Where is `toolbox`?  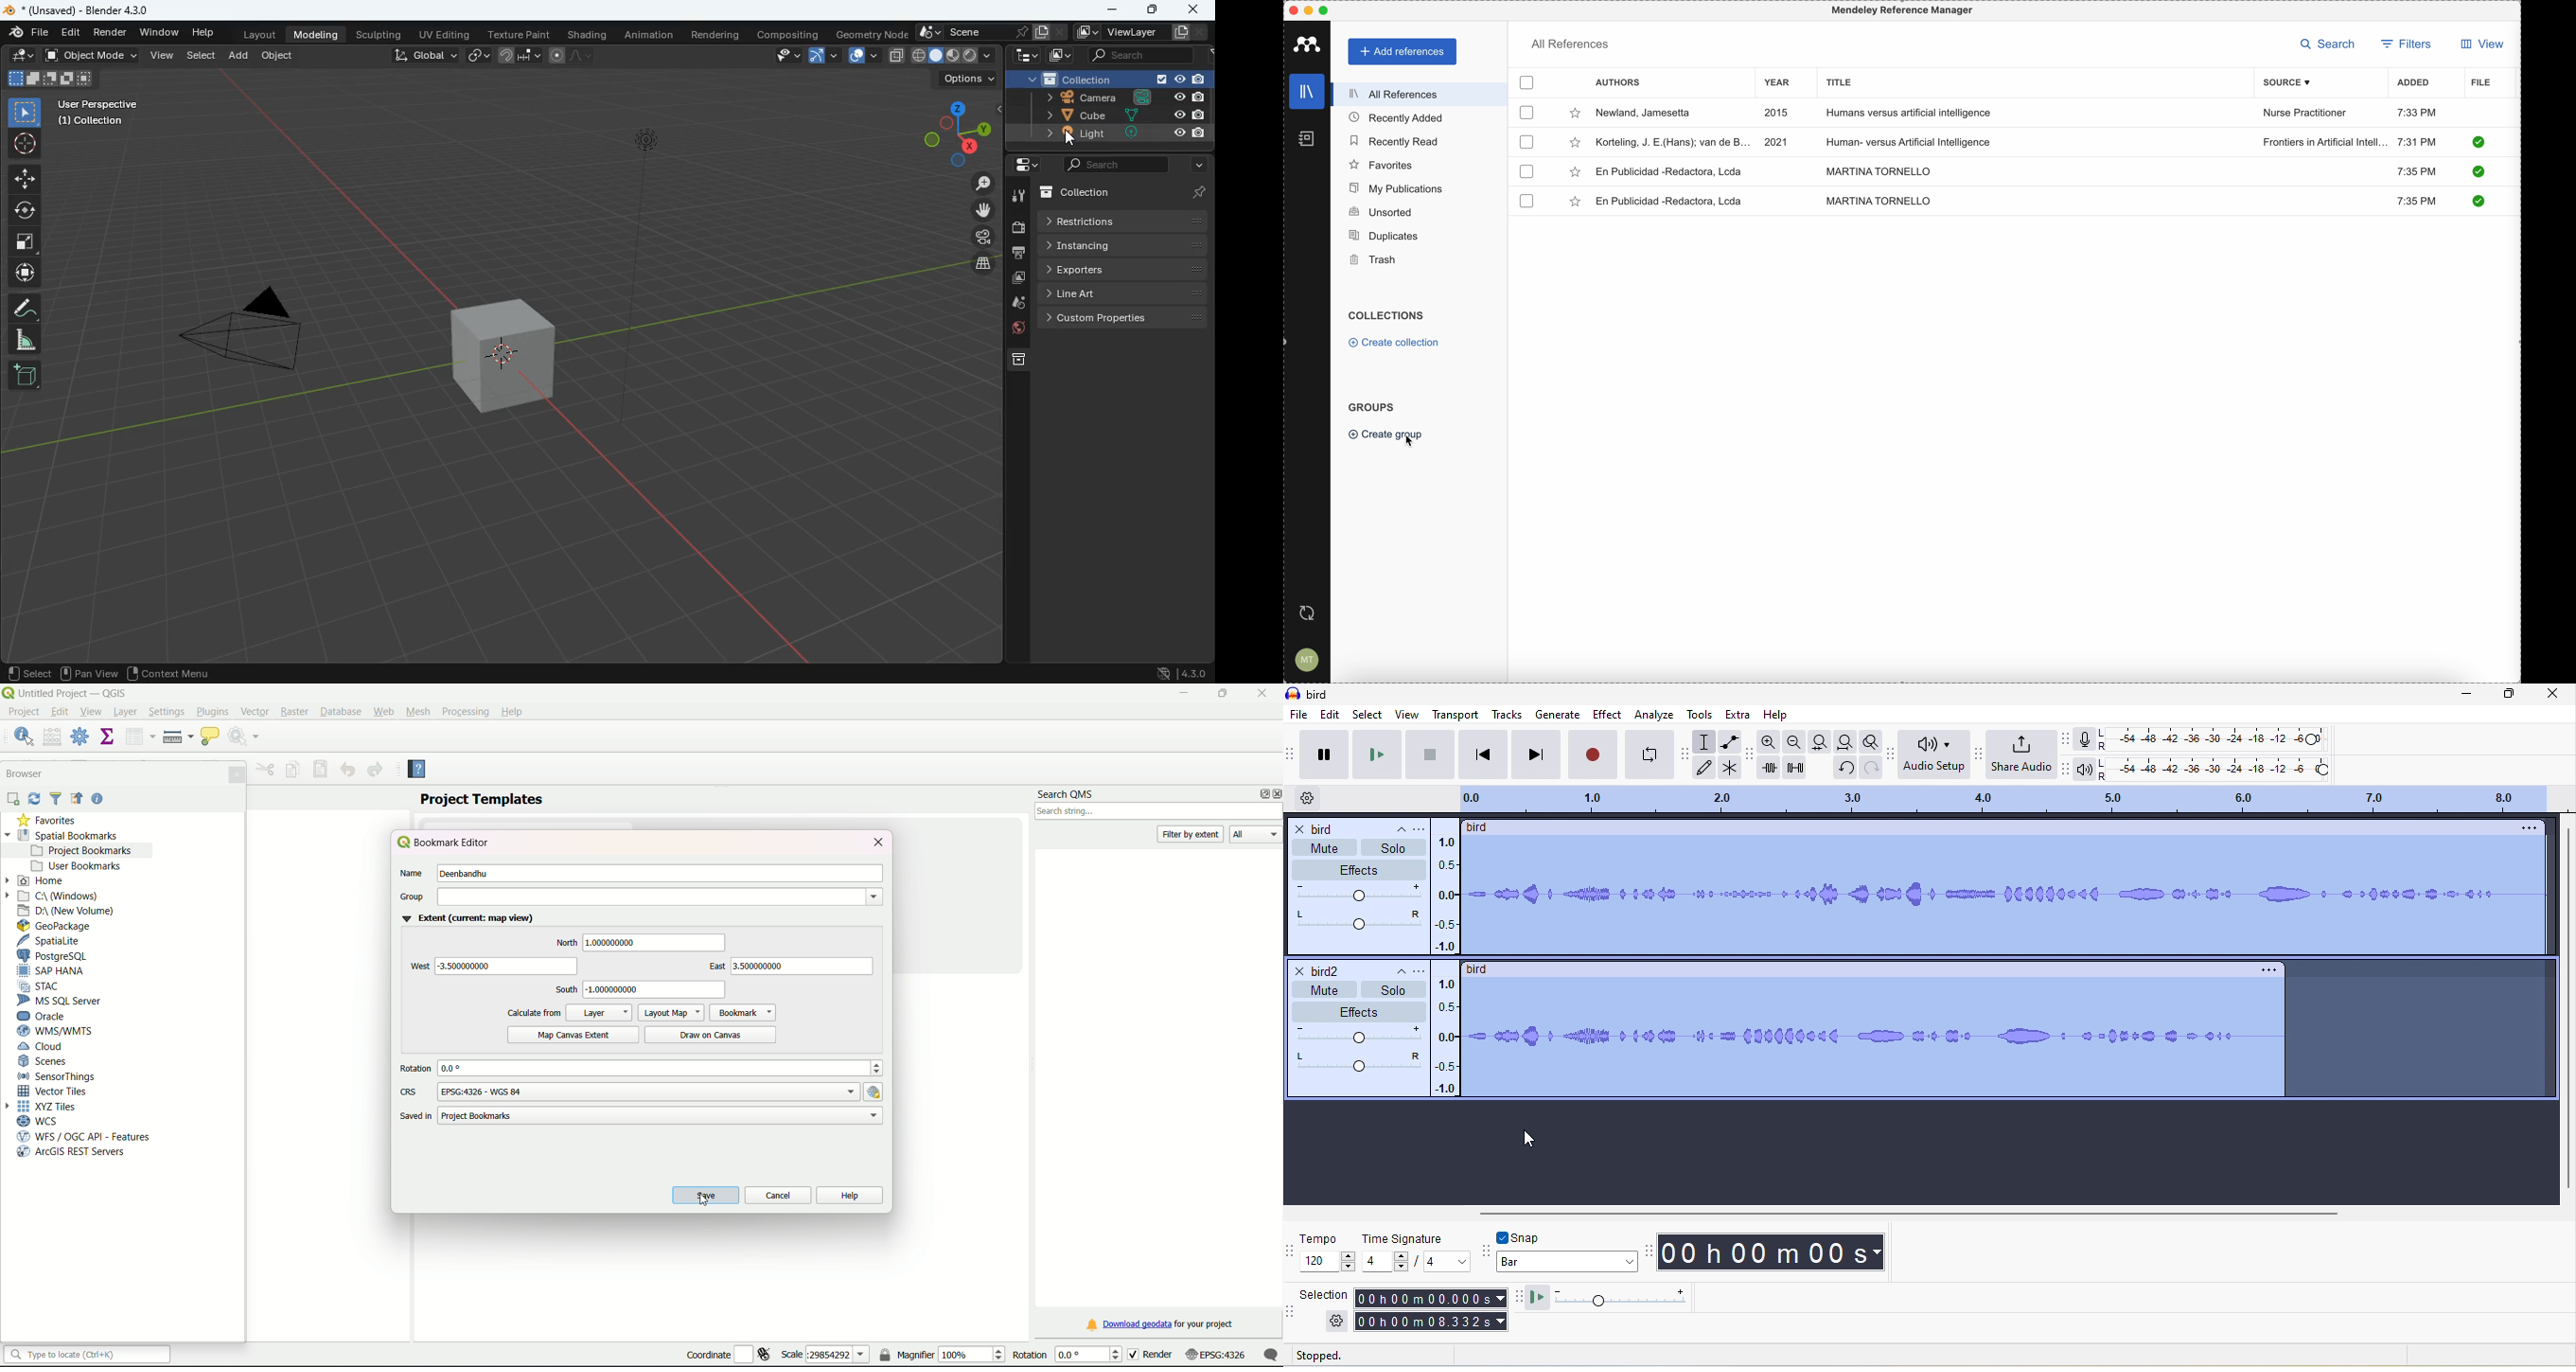
toolbox is located at coordinates (80, 736).